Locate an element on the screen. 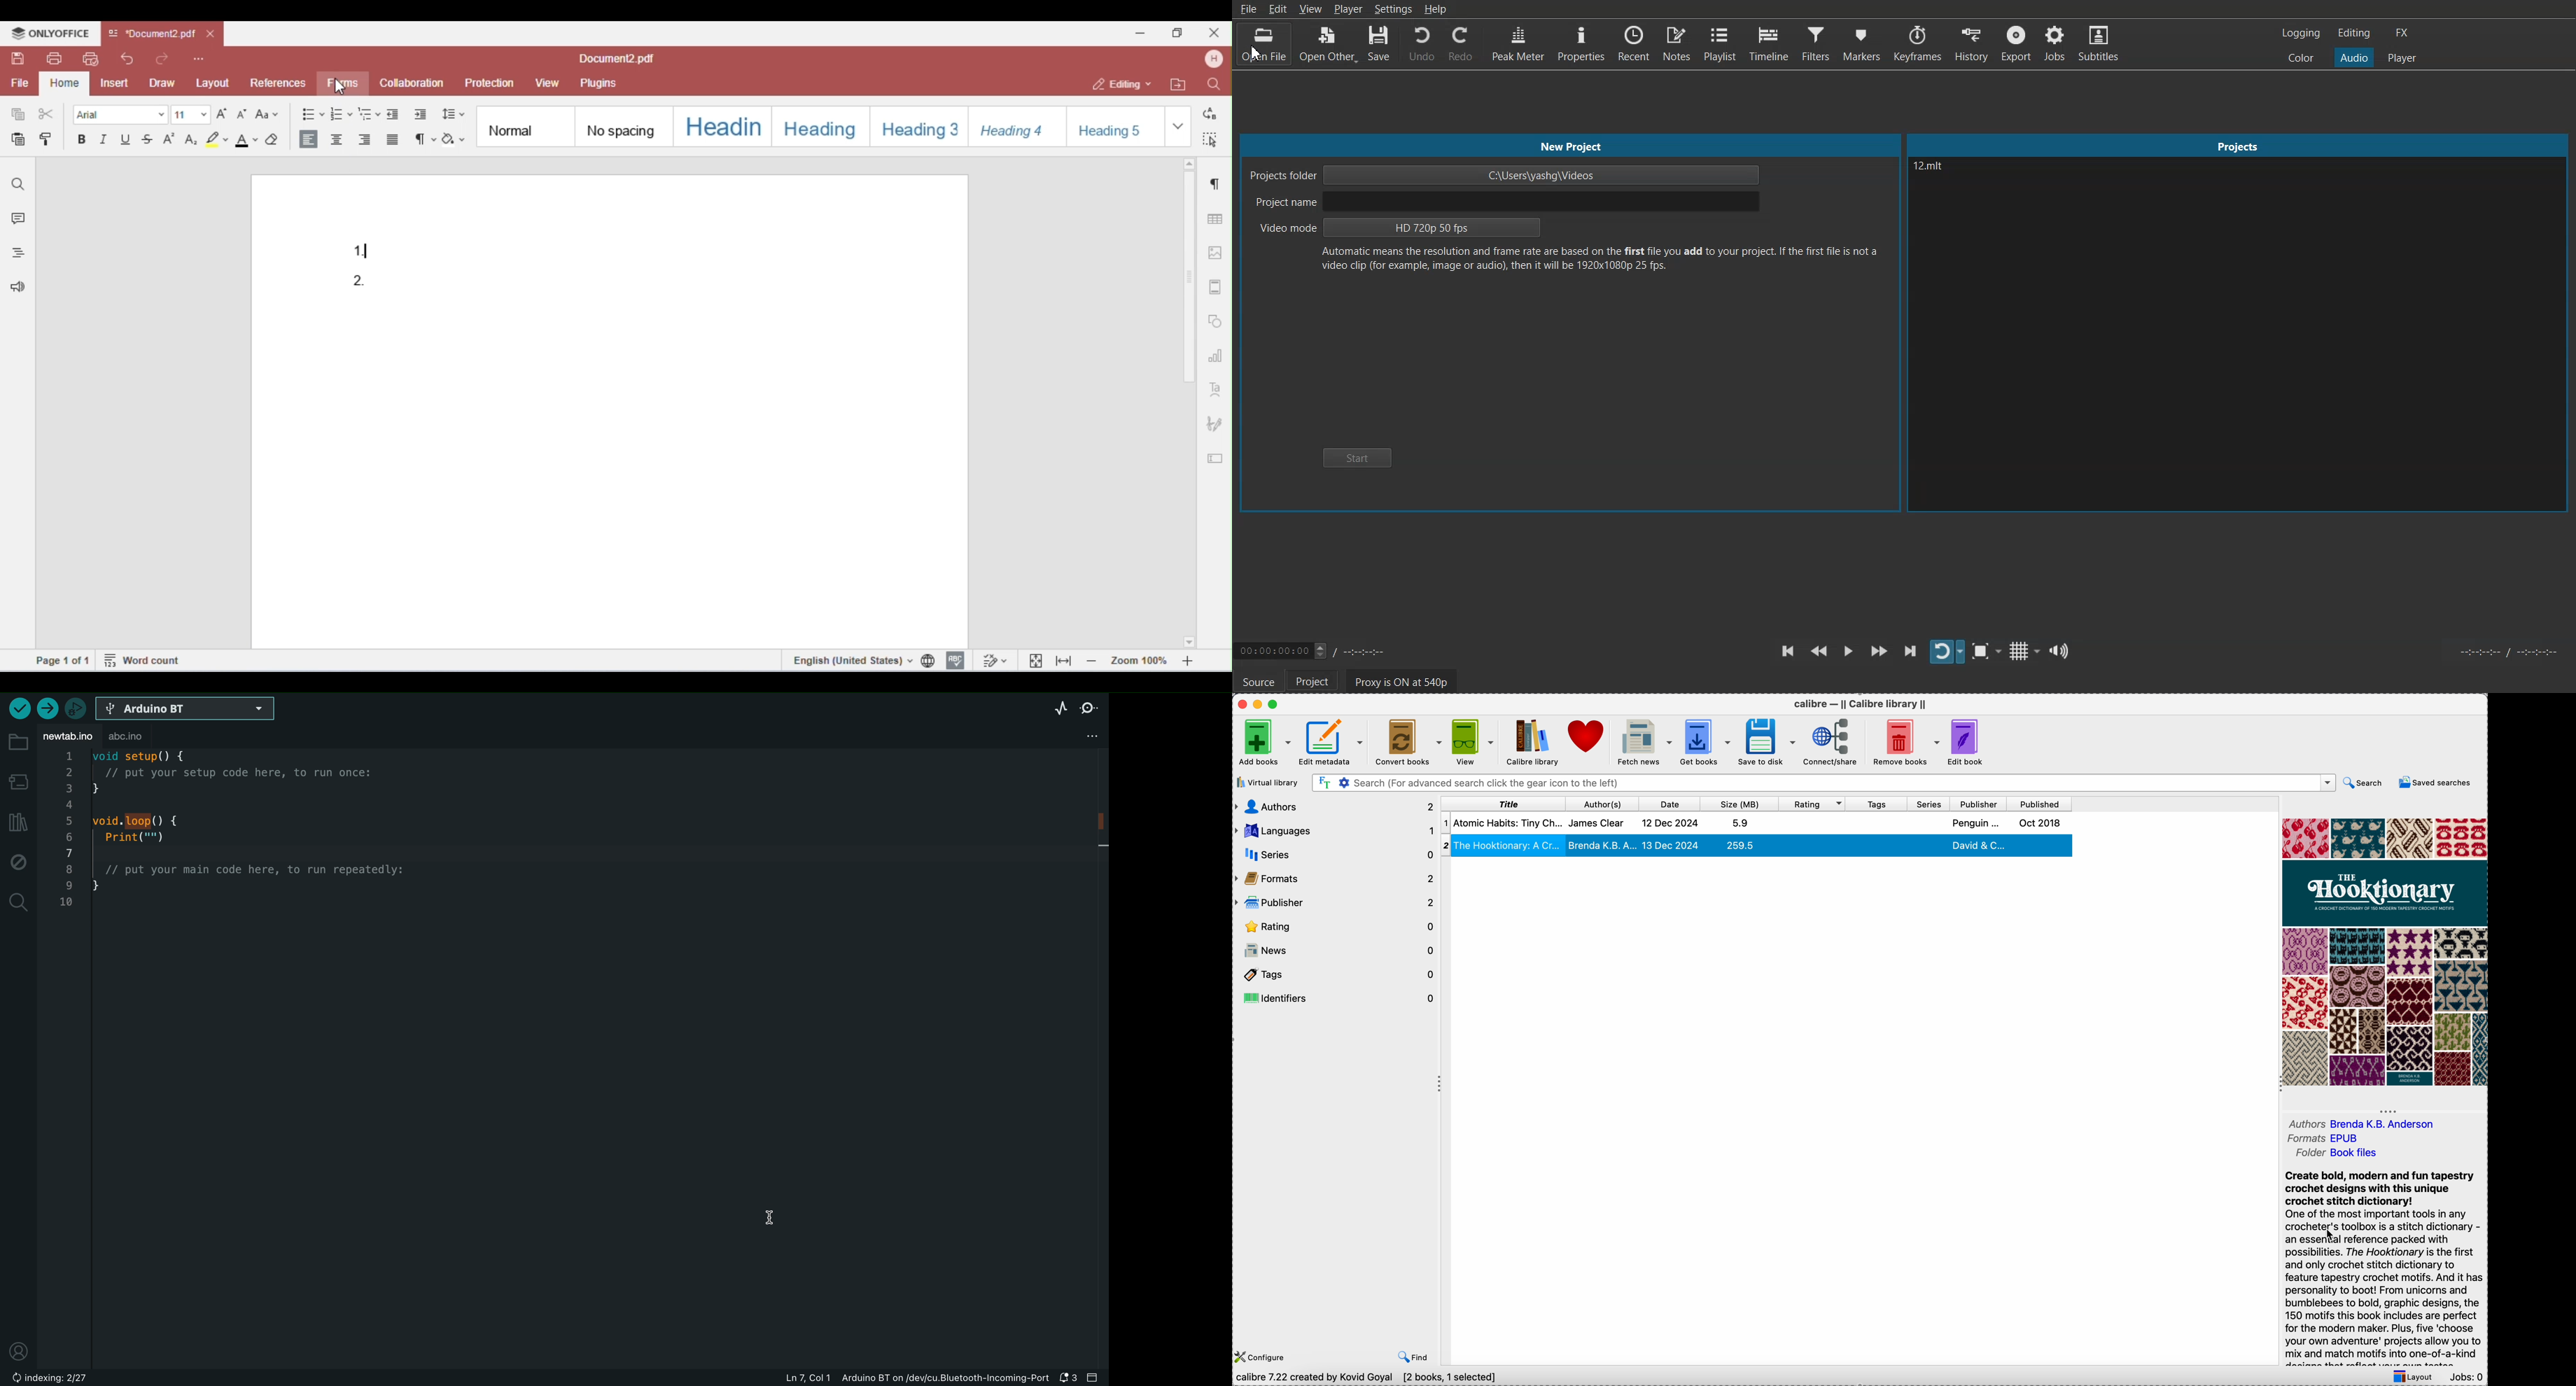  close Calibre is located at coordinates (1241, 703).